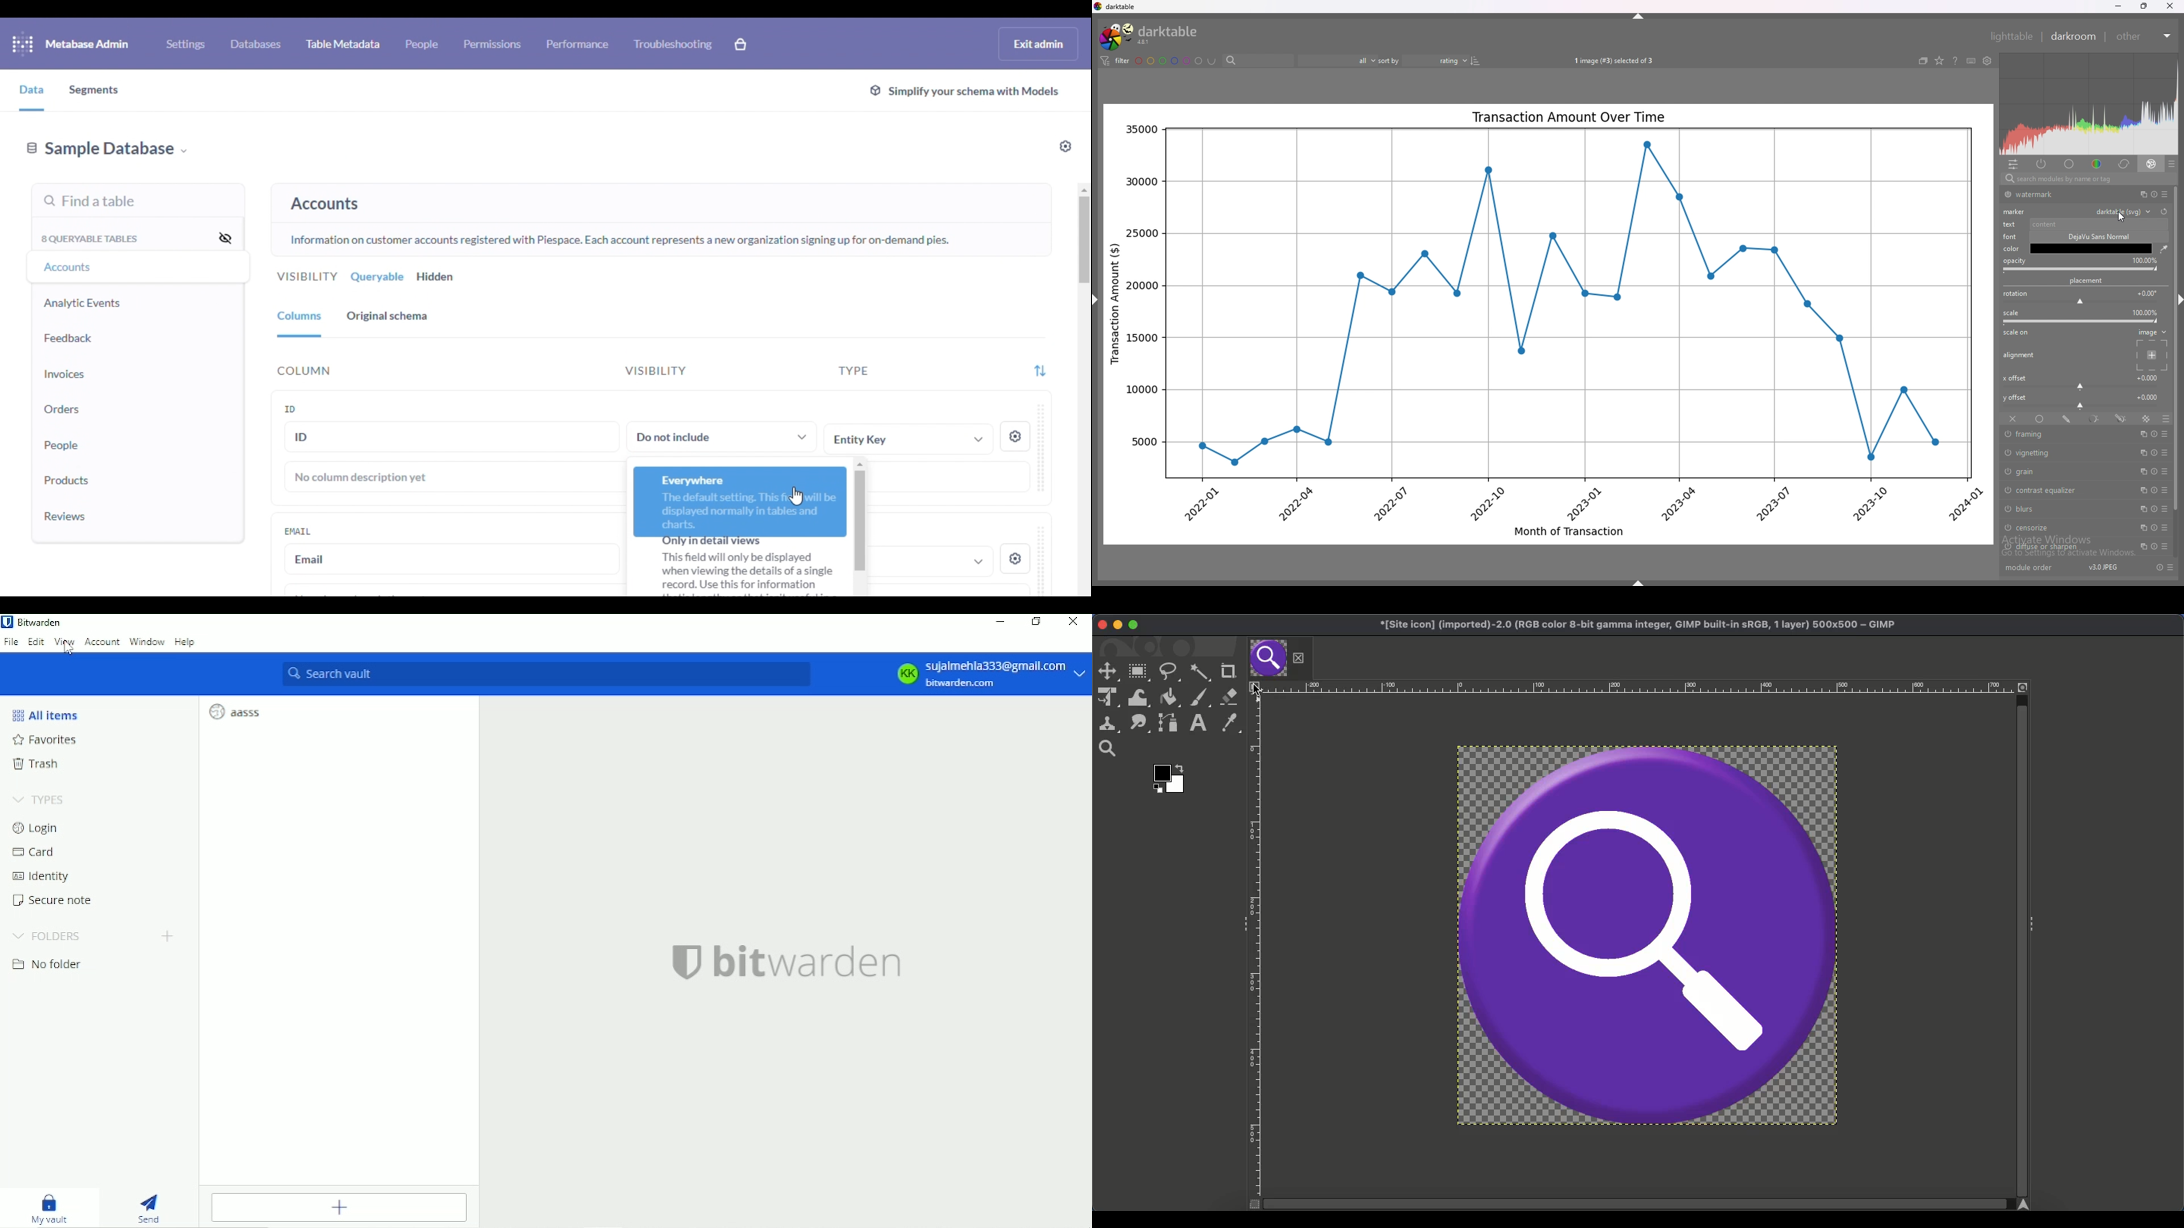 The height and width of the screenshot is (1232, 2184). Describe the element at coordinates (2091, 250) in the screenshot. I see `color` at that location.